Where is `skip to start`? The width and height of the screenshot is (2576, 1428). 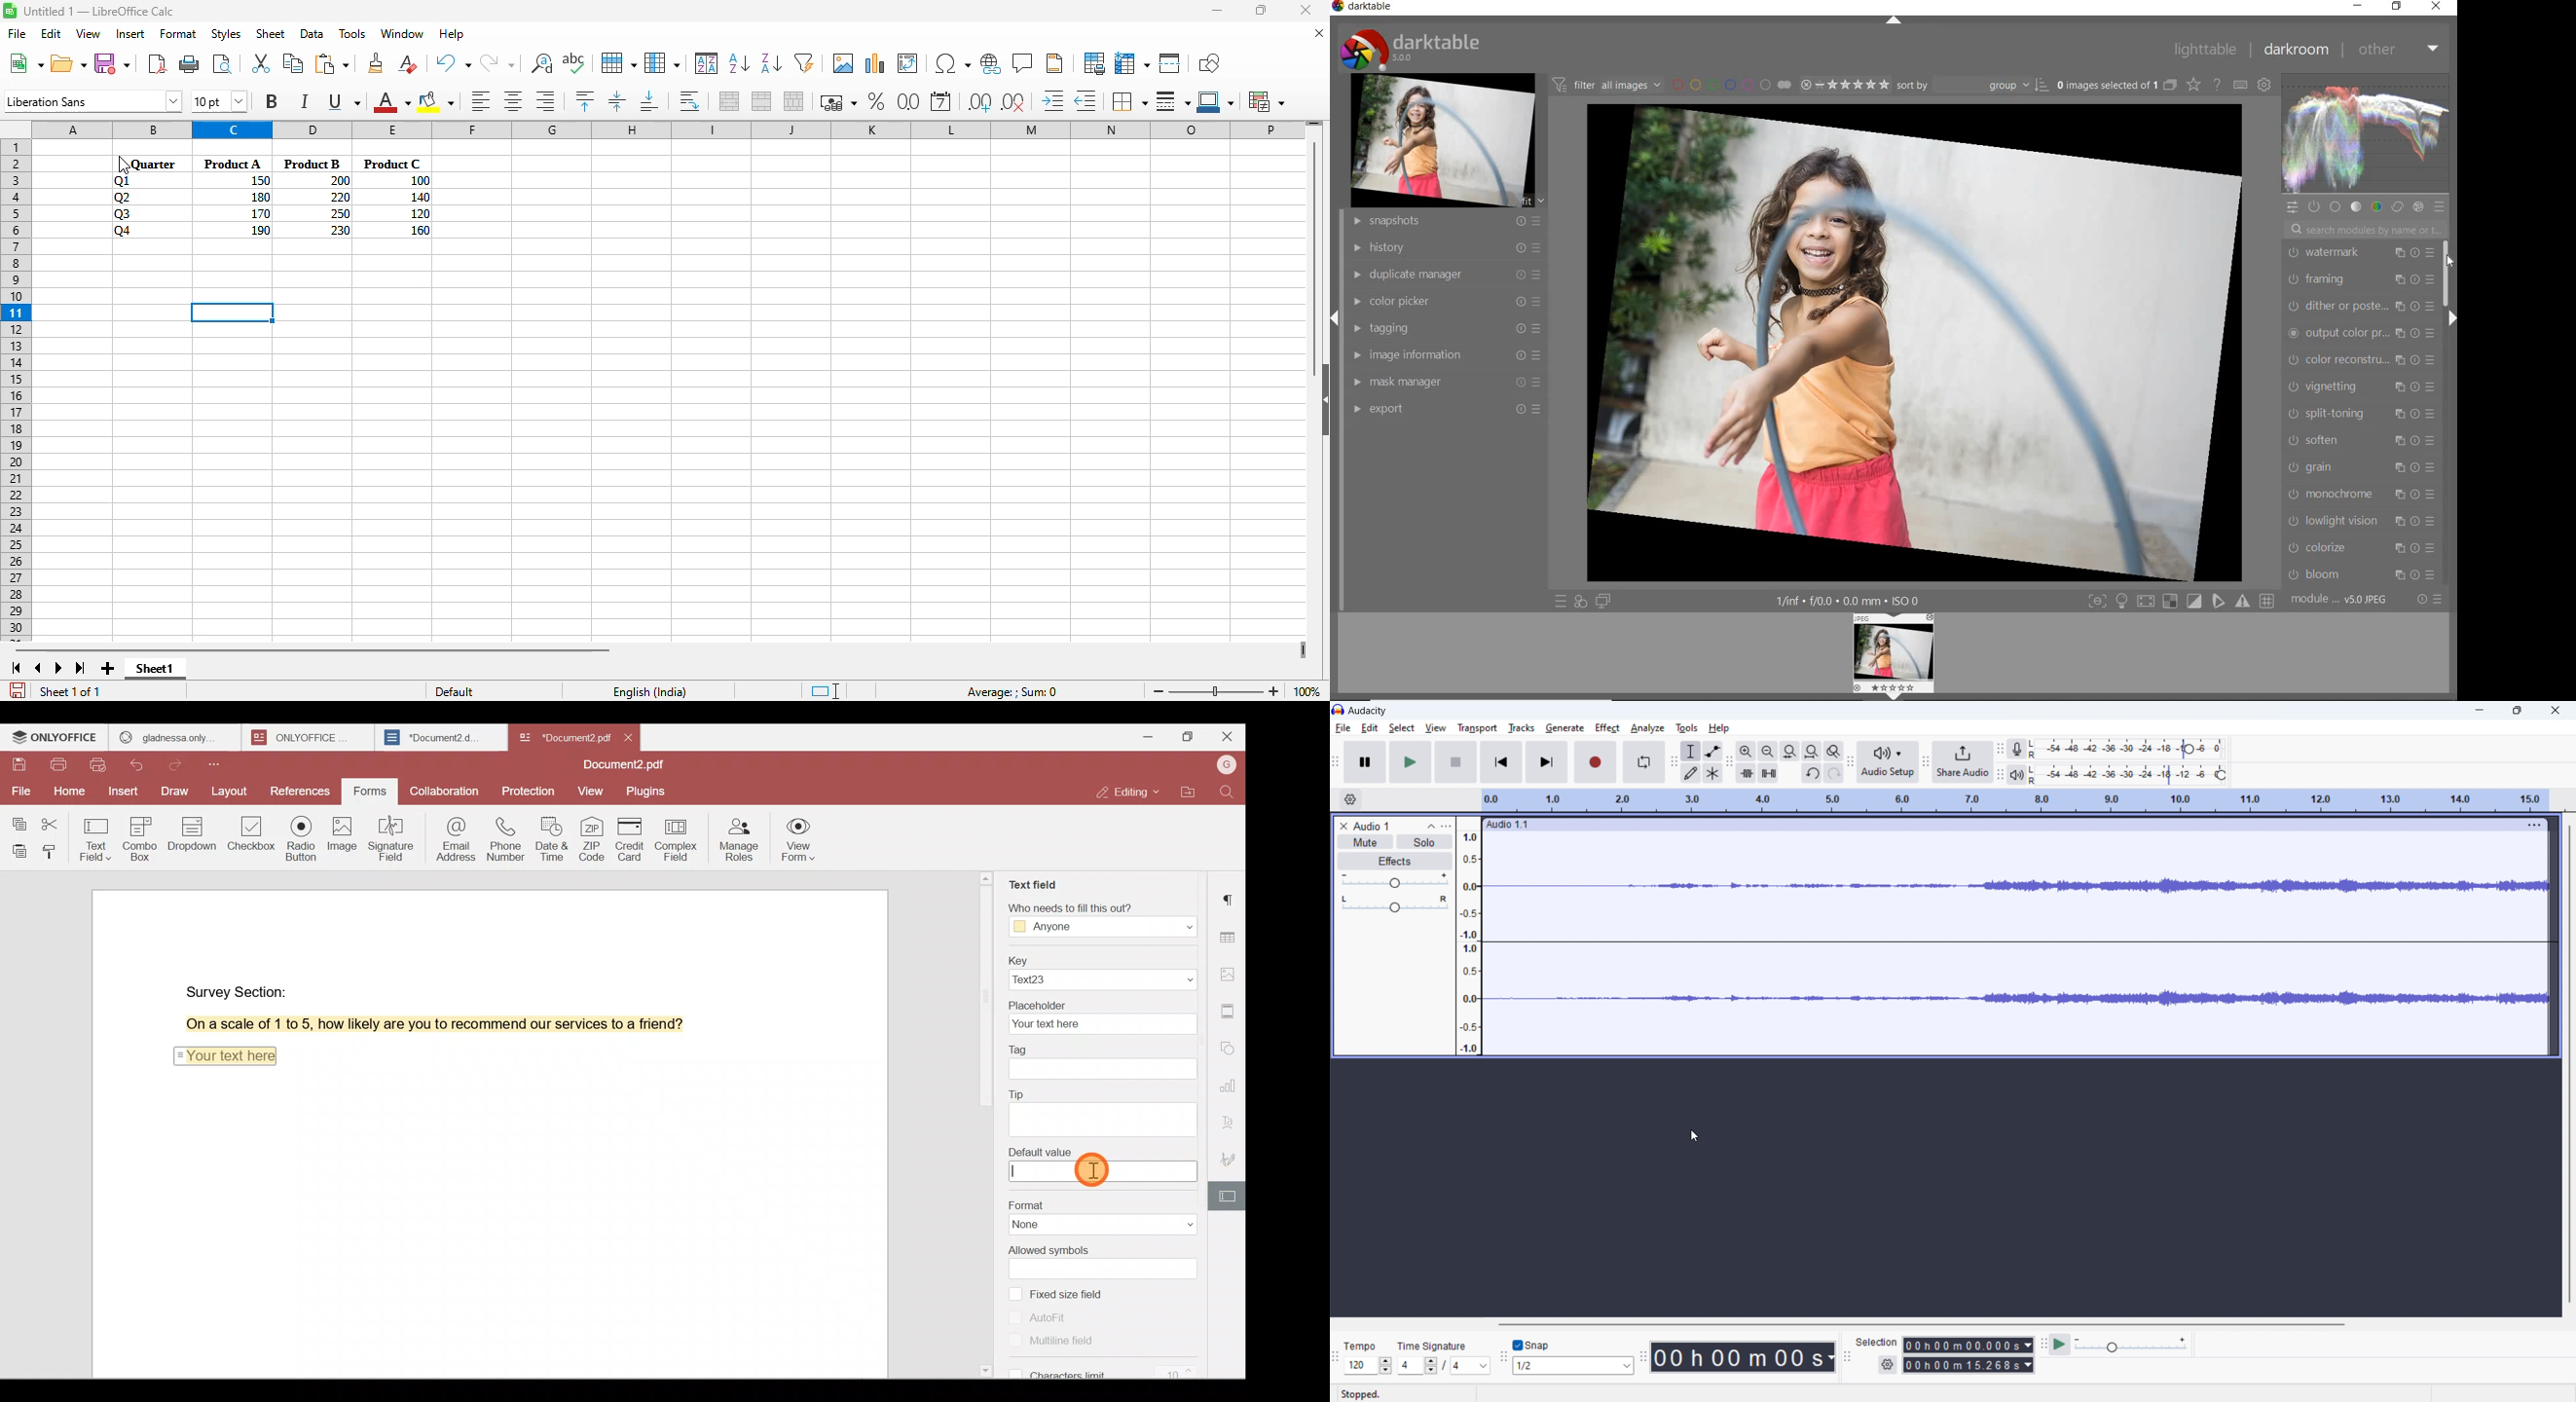
skip to start is located at coordinates (1501, 761).